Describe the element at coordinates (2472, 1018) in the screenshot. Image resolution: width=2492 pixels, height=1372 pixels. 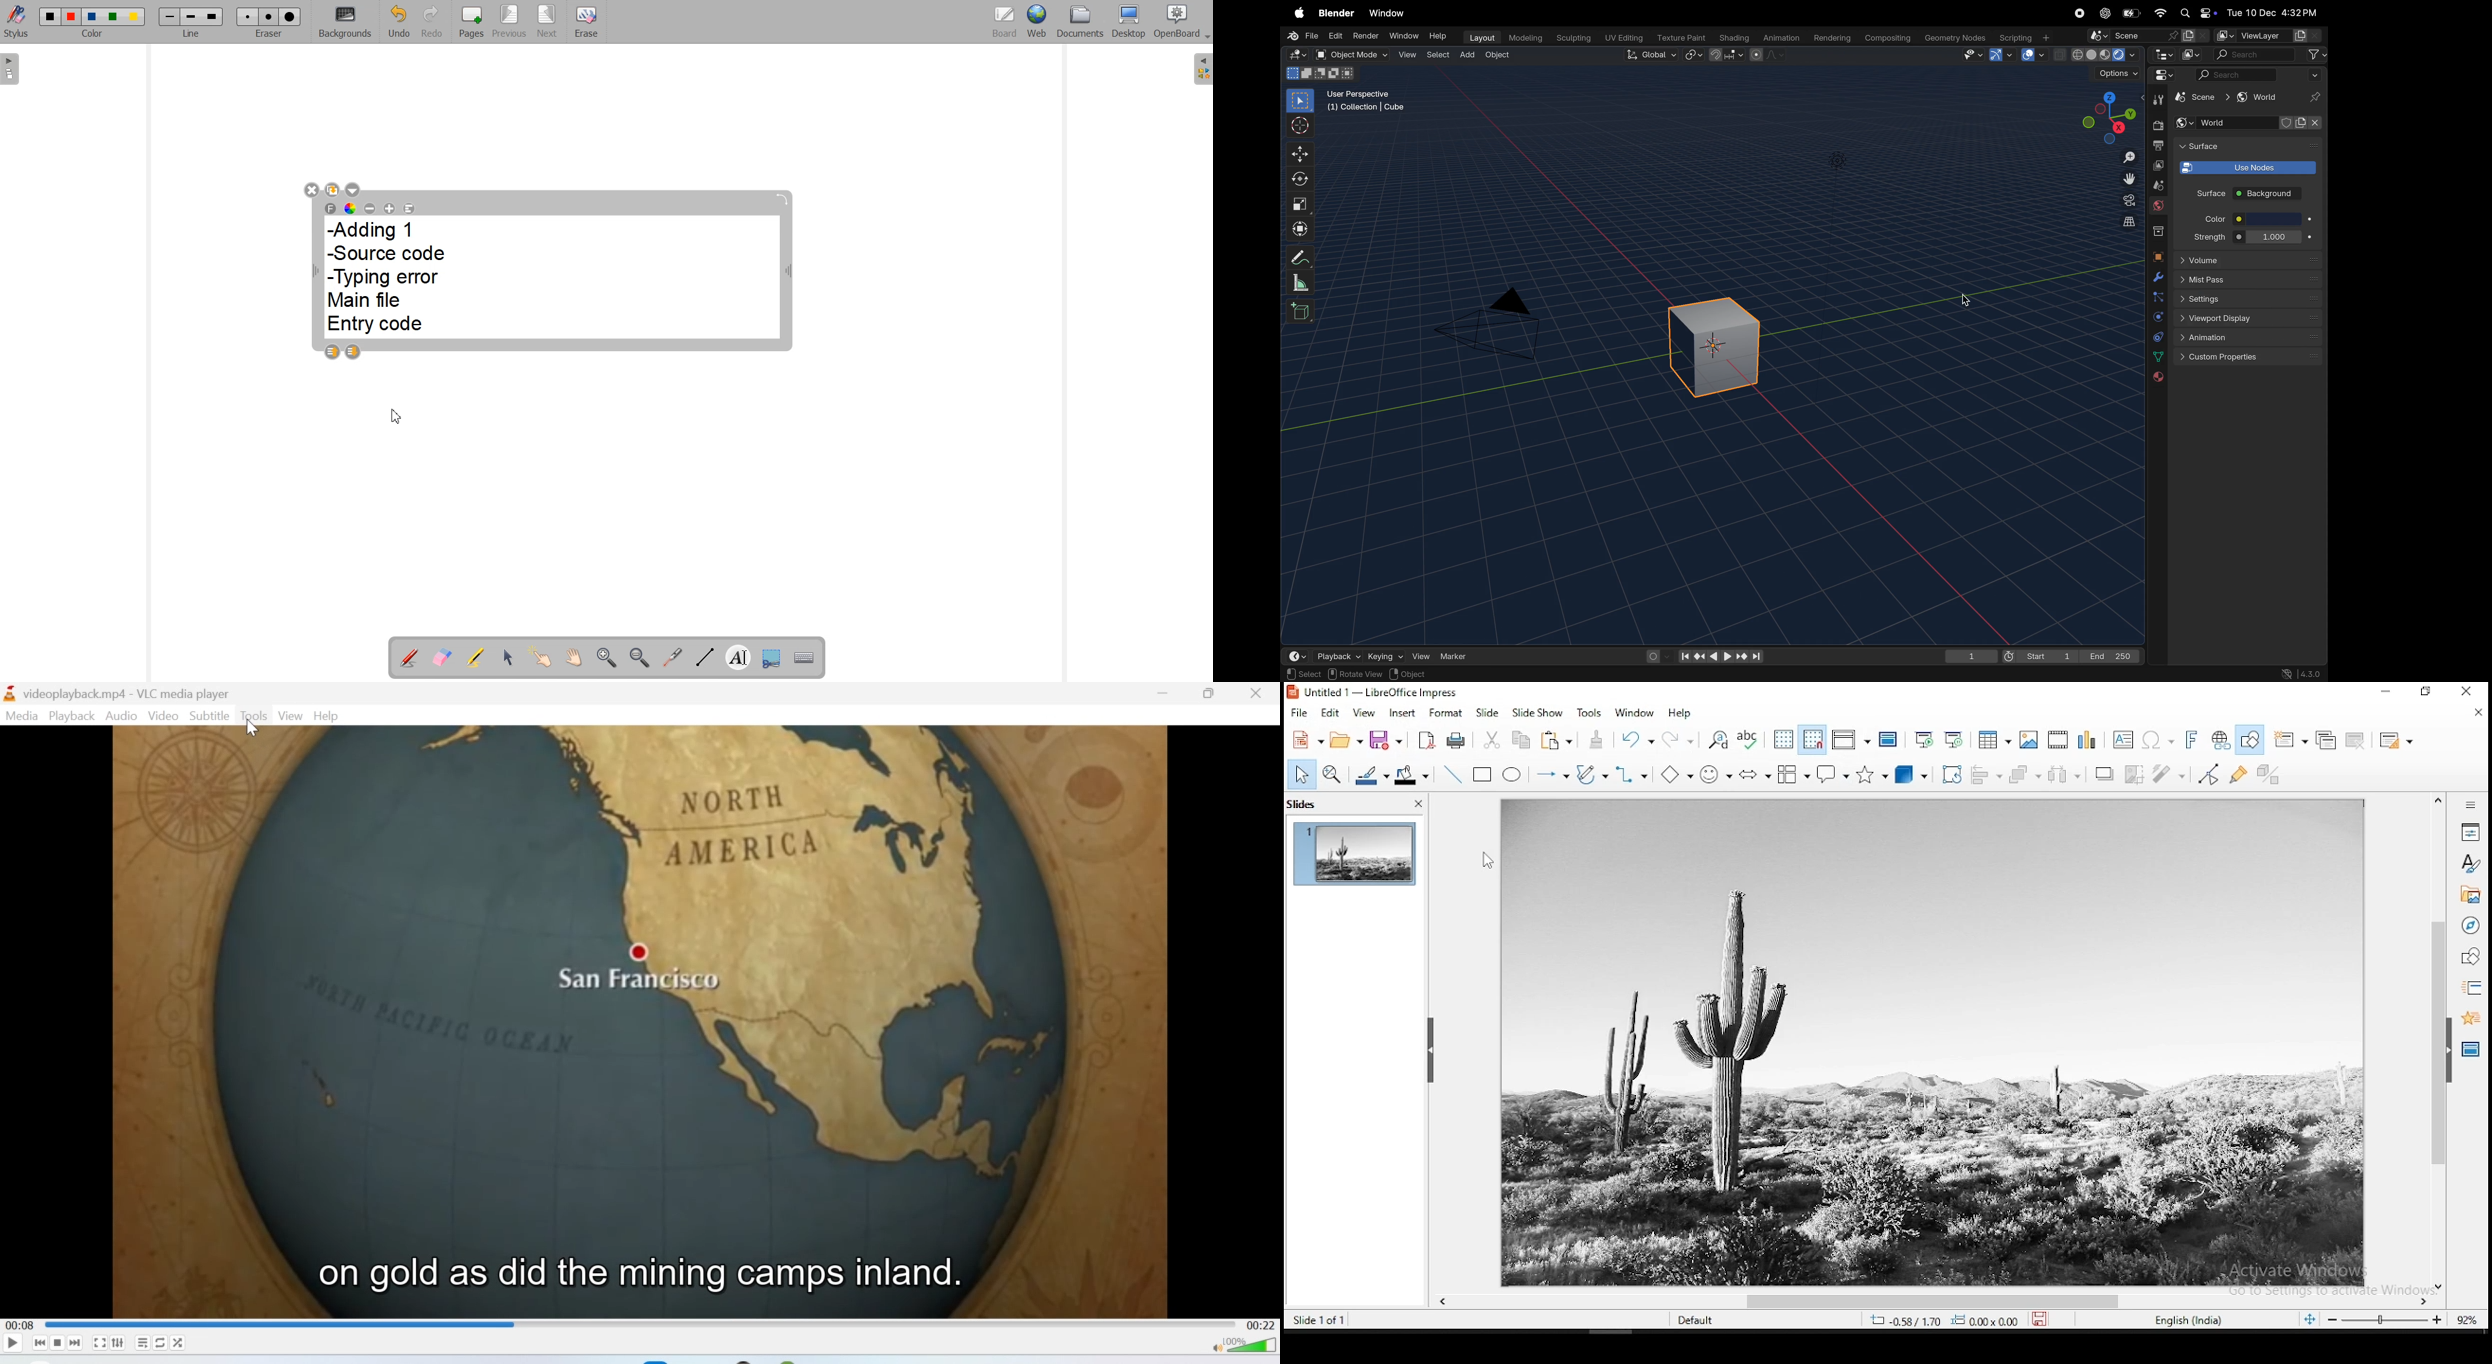
I see `animation` at that location.